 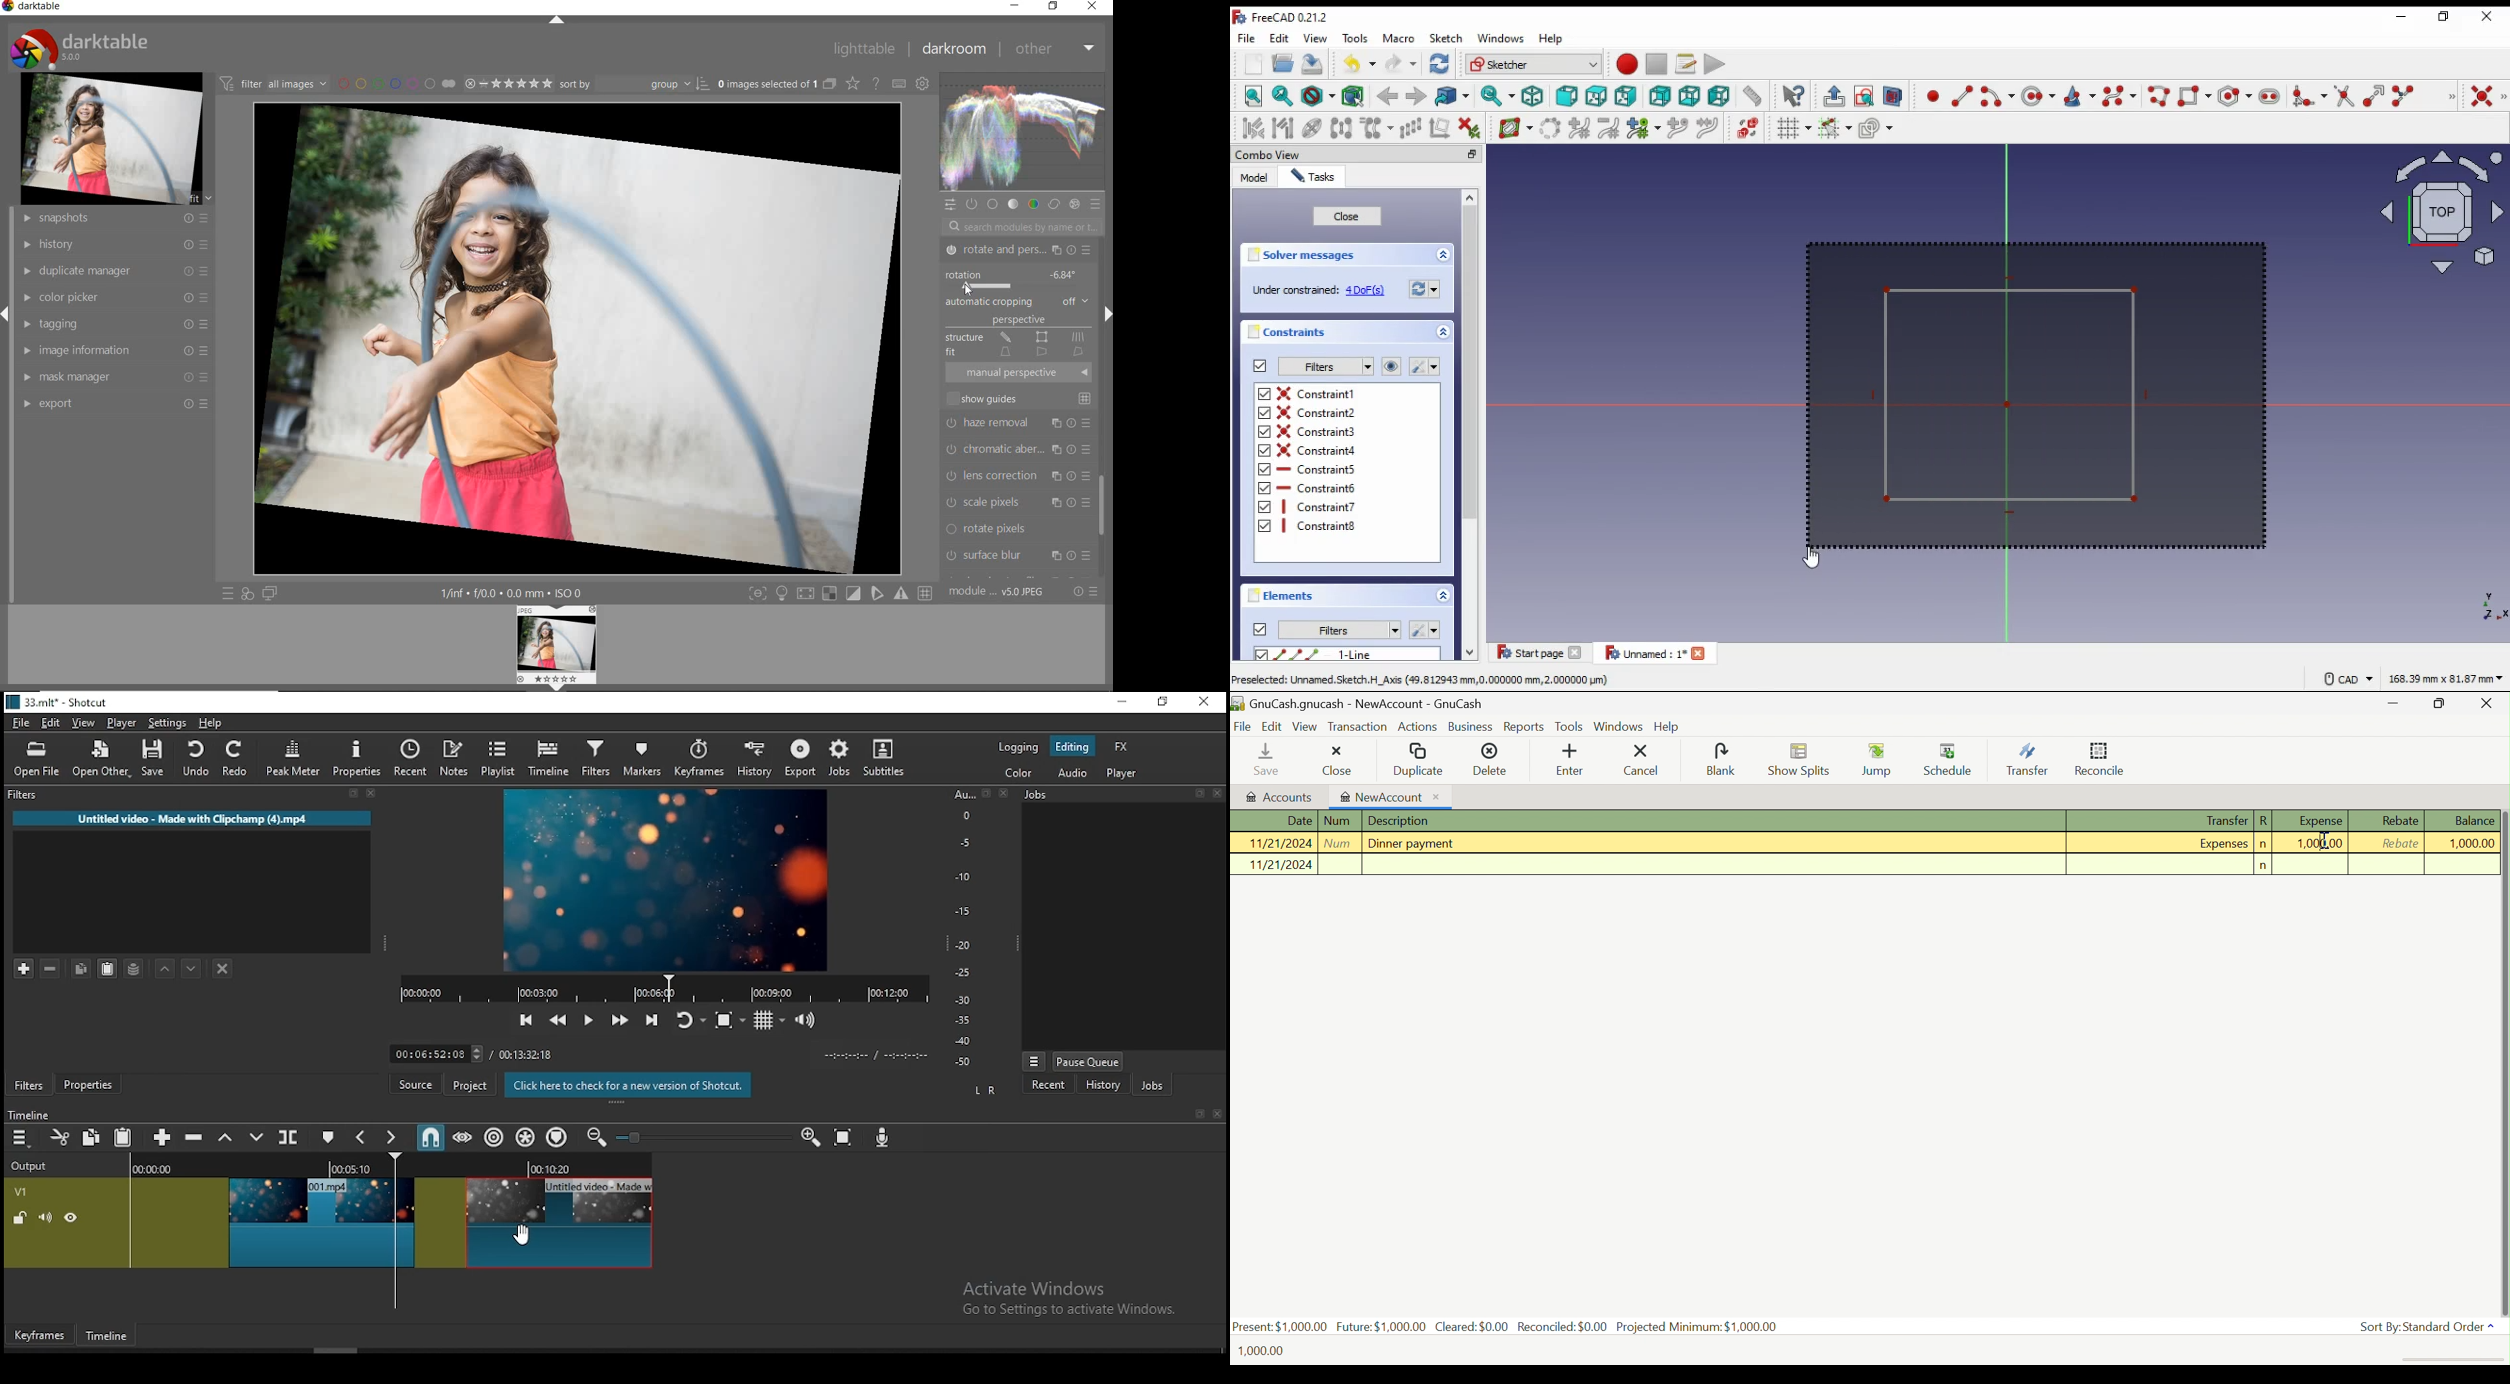 What do you see at coordinates (110, 1332) in the screenshot?
I see `Timeline` at bounding box center [110, 1332].